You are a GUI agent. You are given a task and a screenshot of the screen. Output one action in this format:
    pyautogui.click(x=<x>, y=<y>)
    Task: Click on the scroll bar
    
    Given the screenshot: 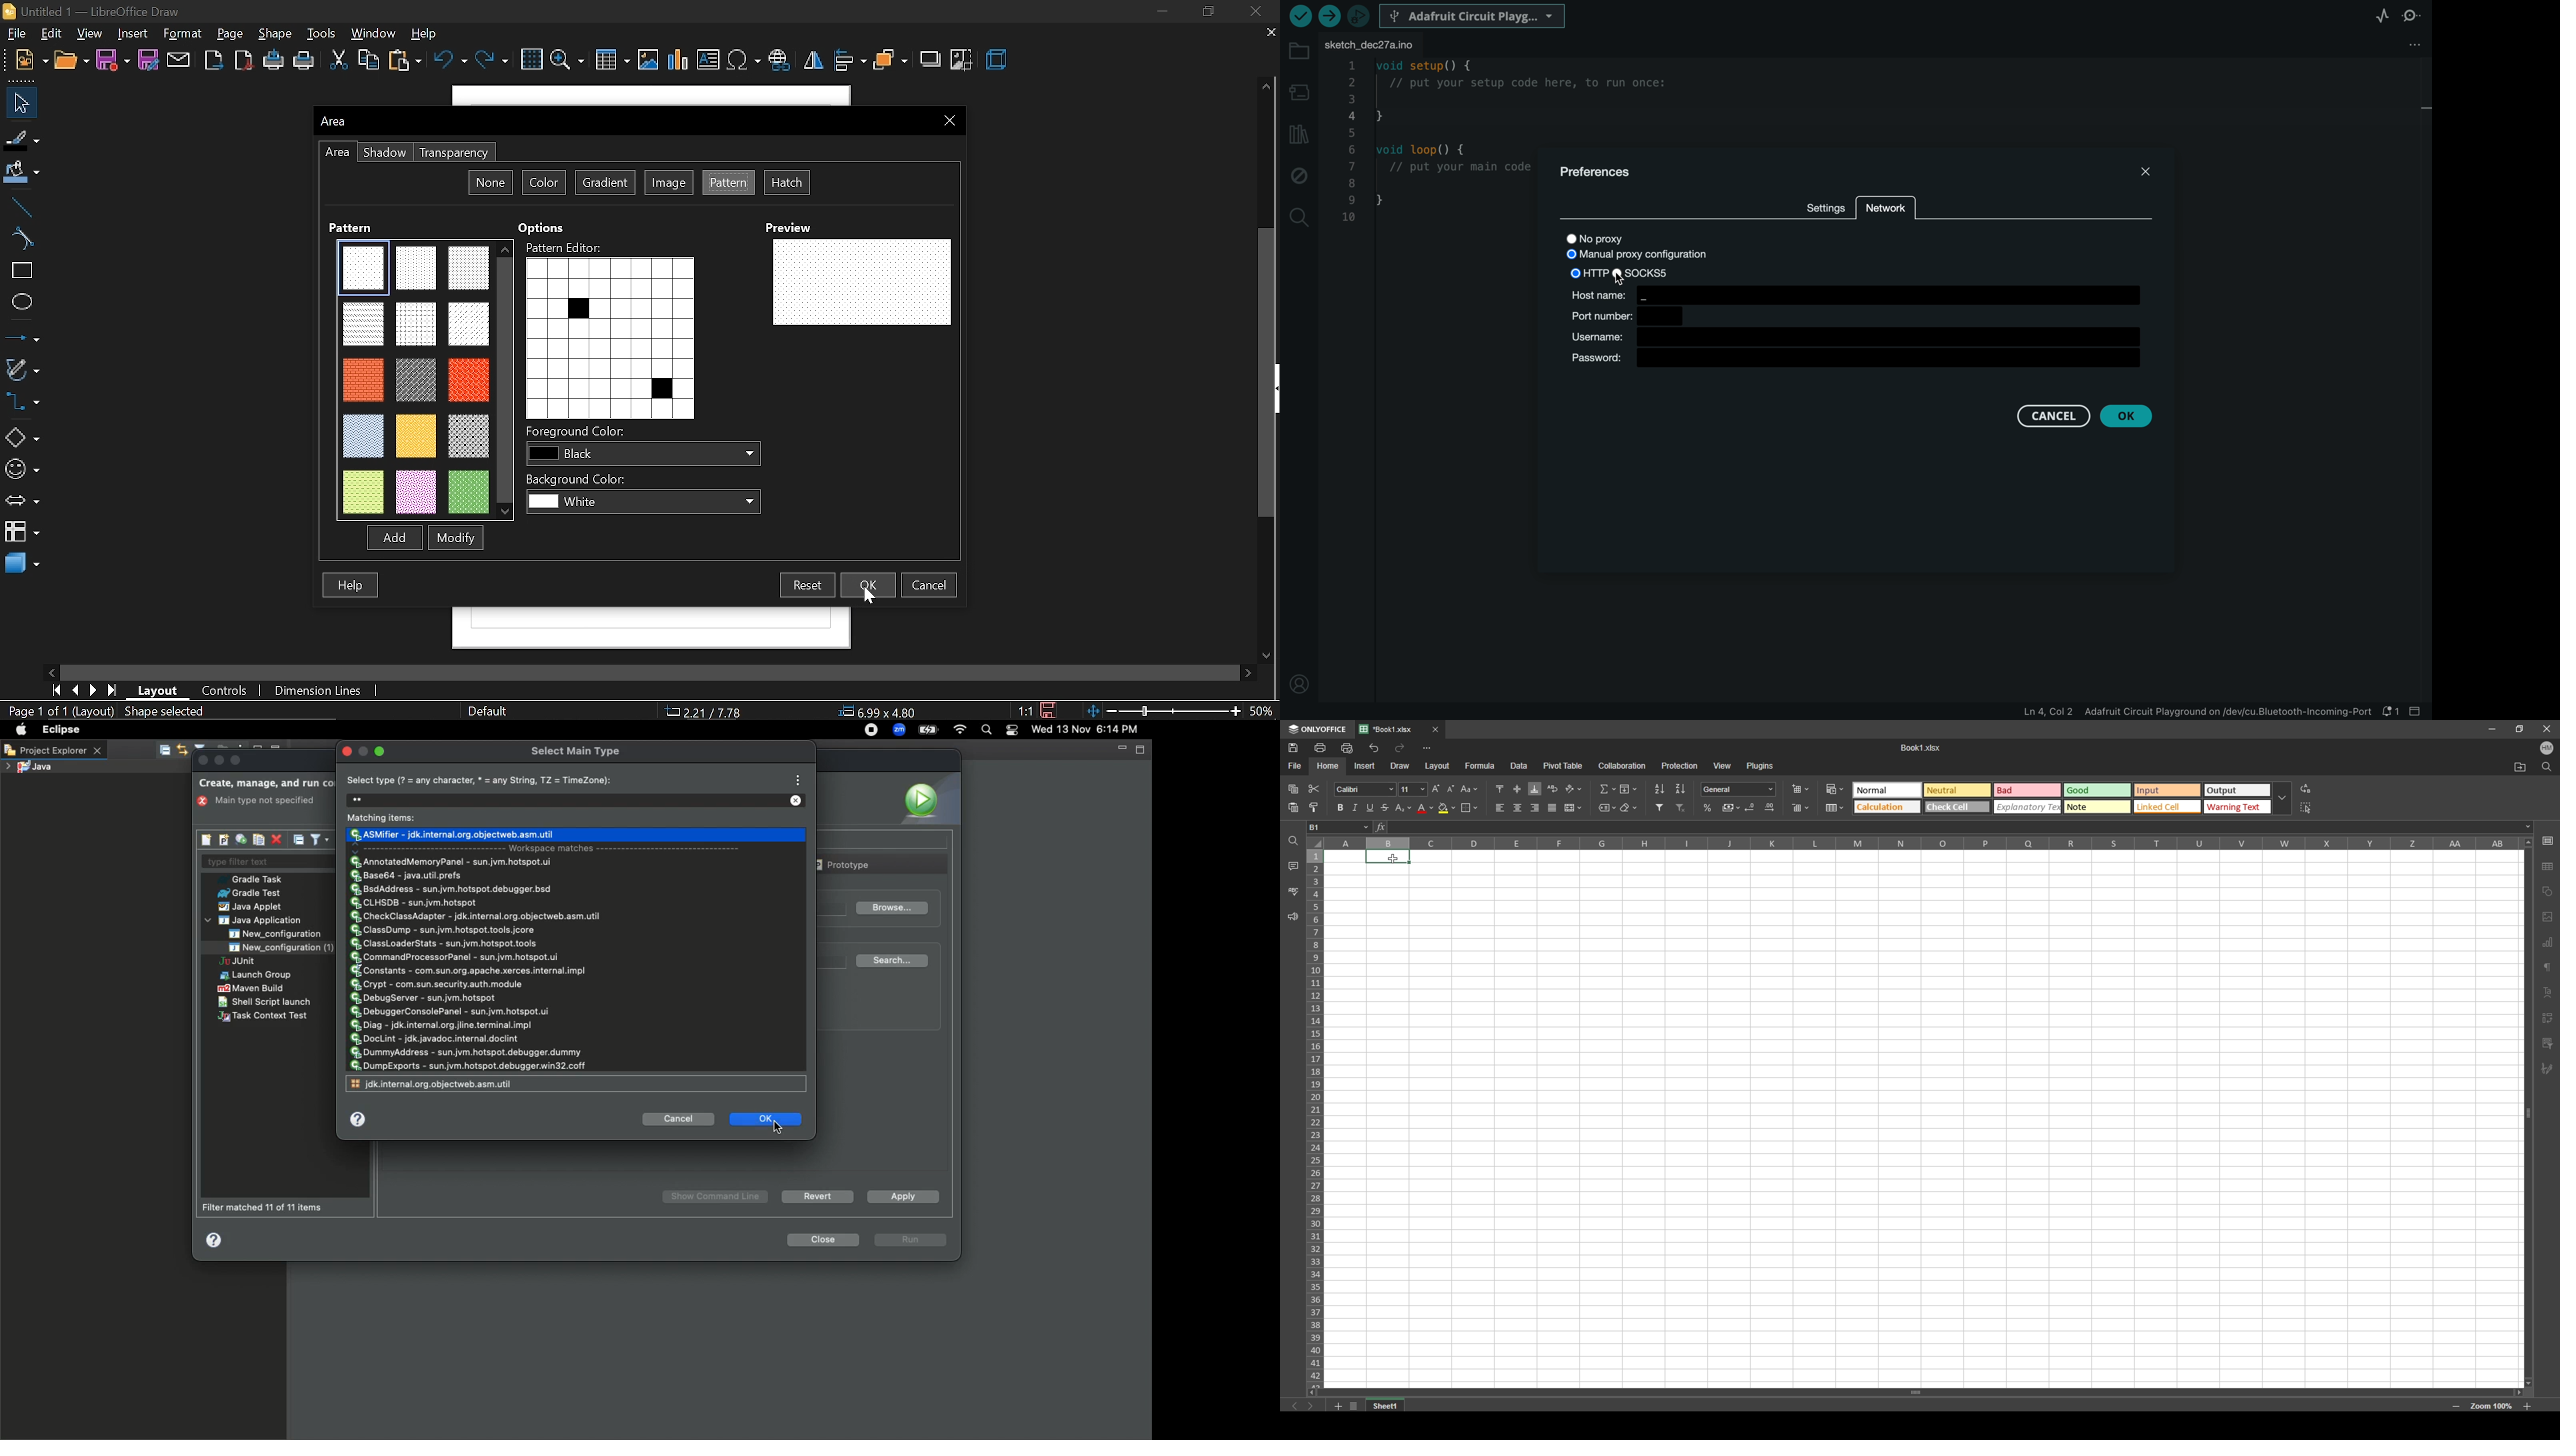 What is the action you would take?
    pyautogui.click(x=2527, y=1111)
    